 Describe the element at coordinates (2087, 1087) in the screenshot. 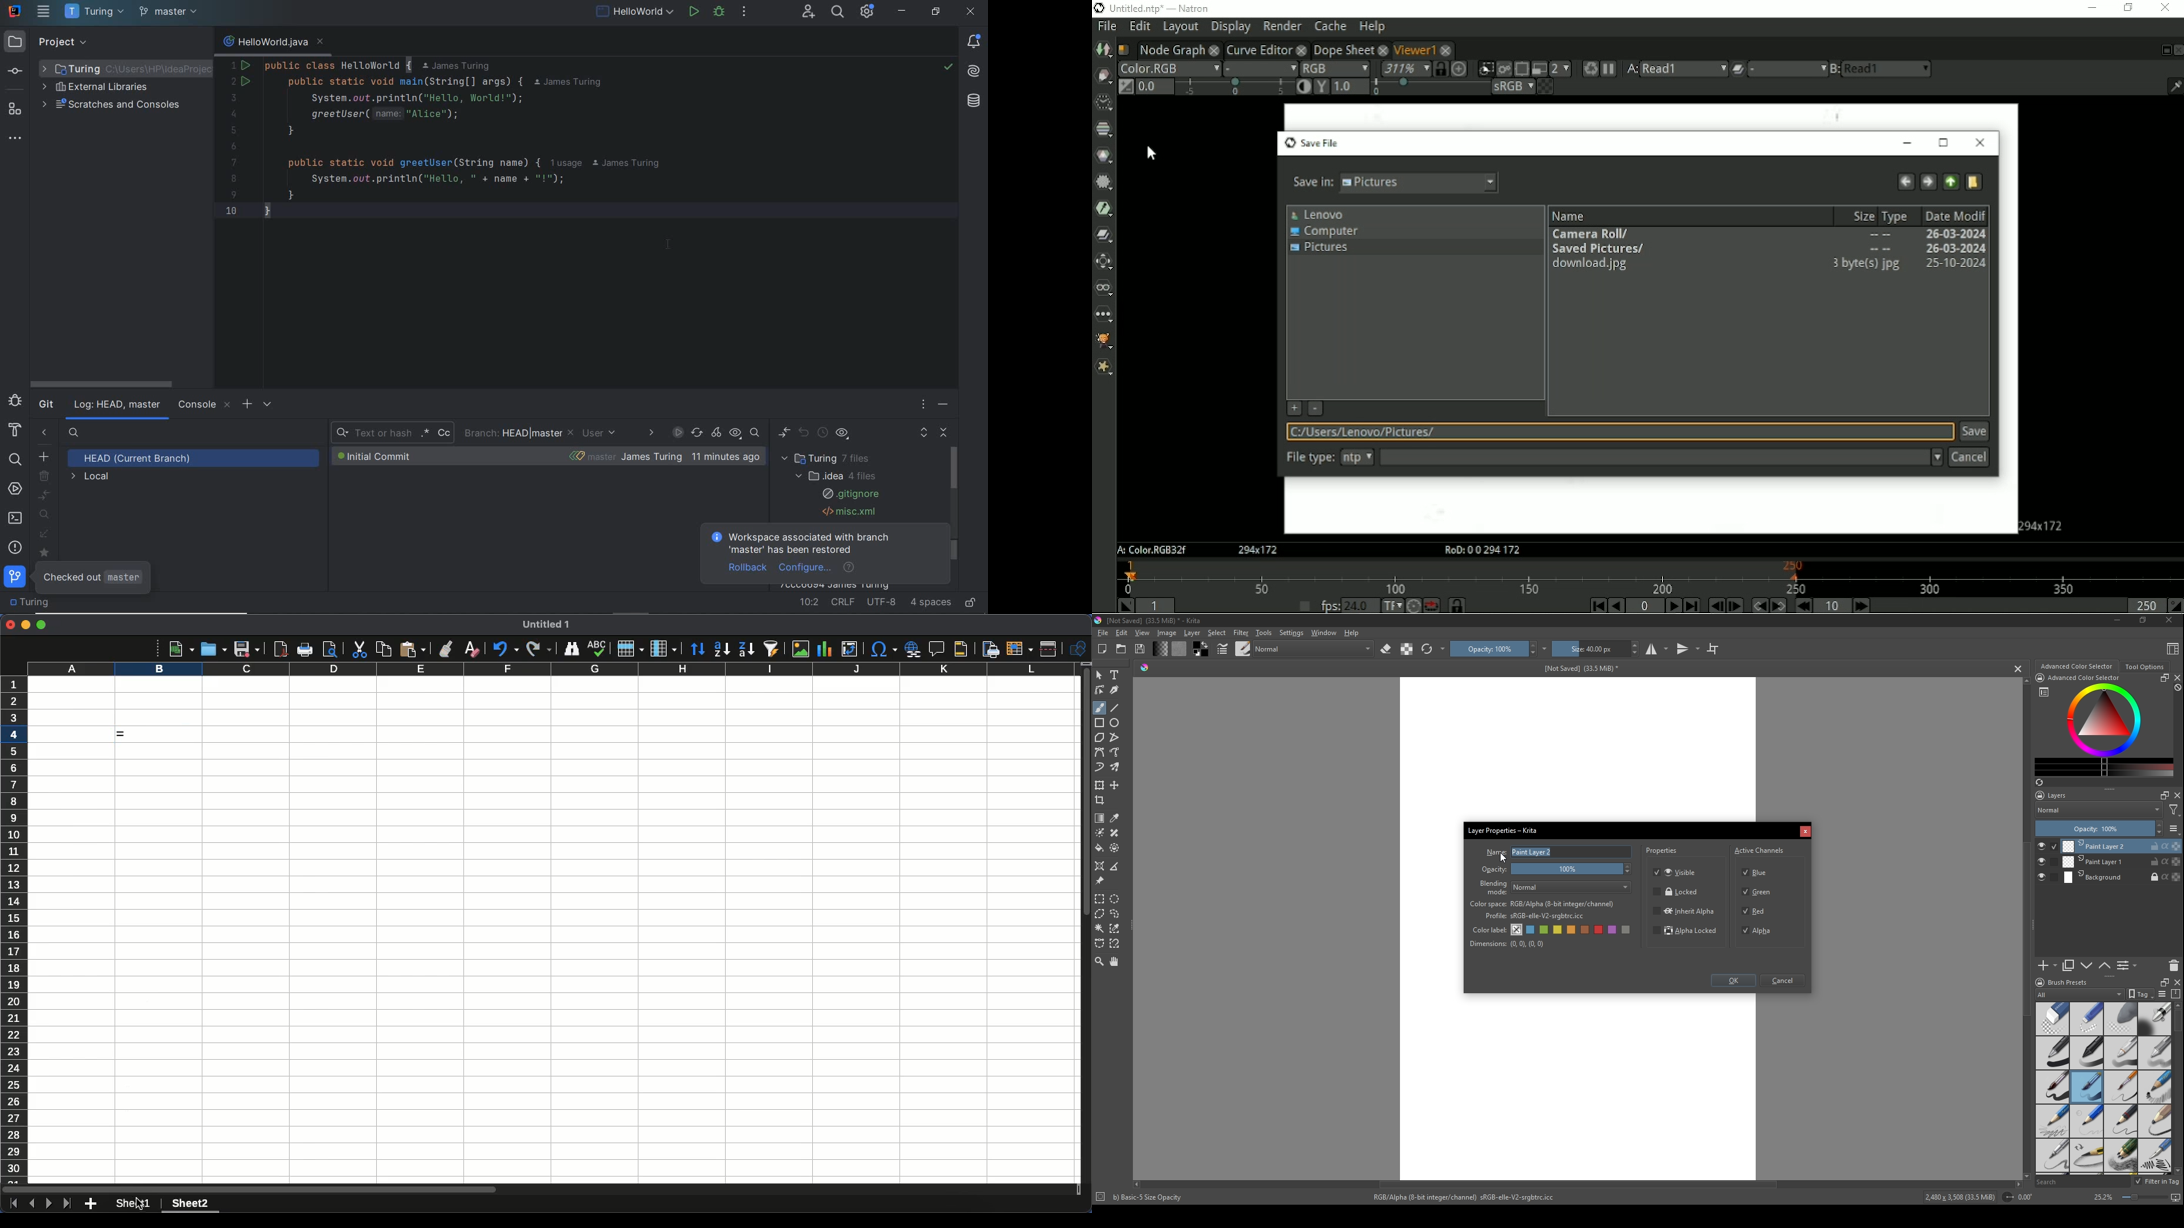

I see `medium brush` at that location.